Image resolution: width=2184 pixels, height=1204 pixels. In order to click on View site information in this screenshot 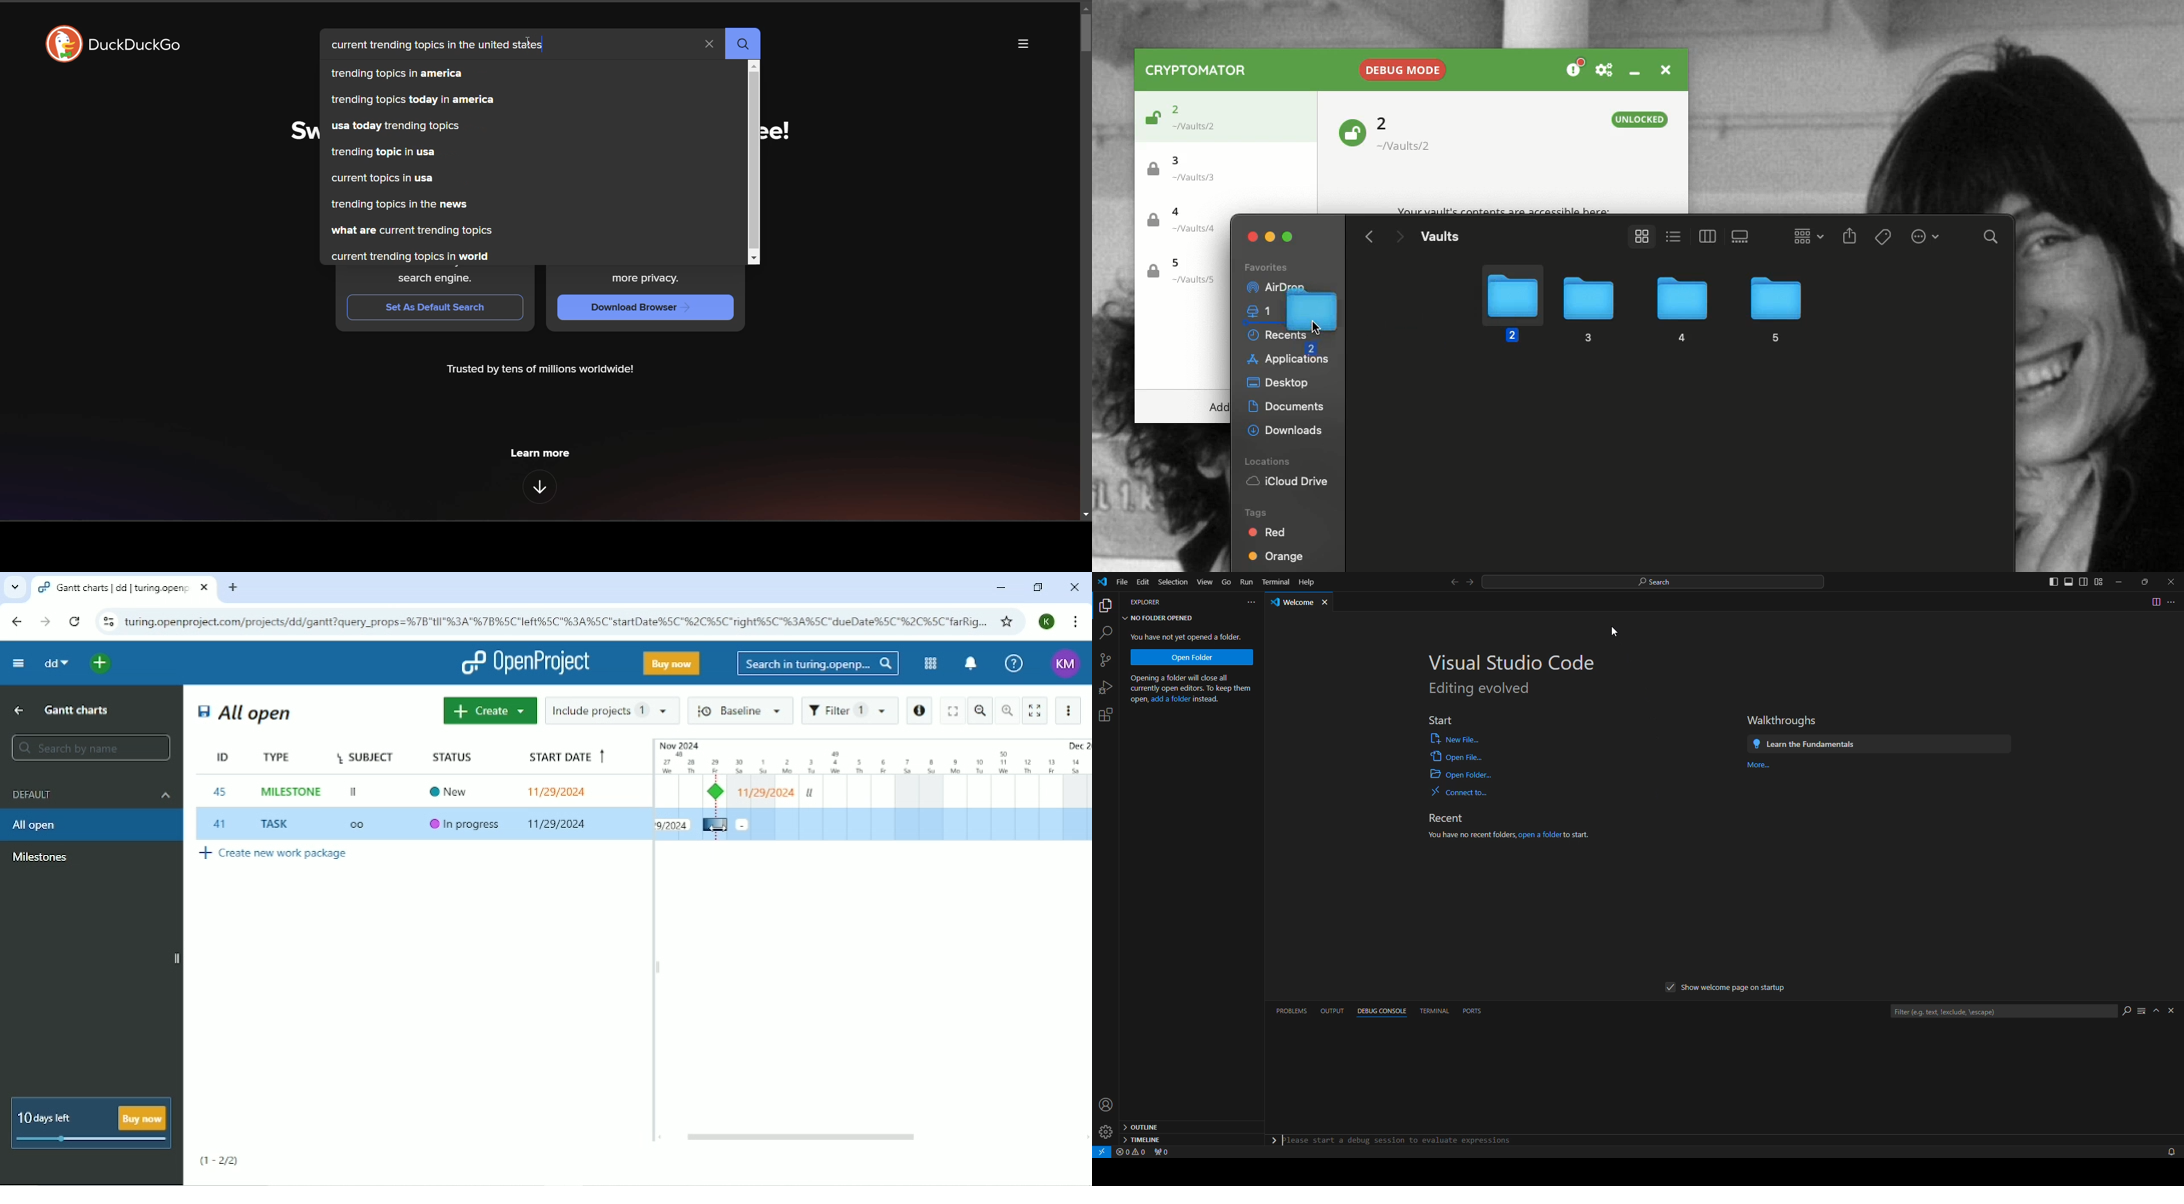, I will do `click(107, 622)`.